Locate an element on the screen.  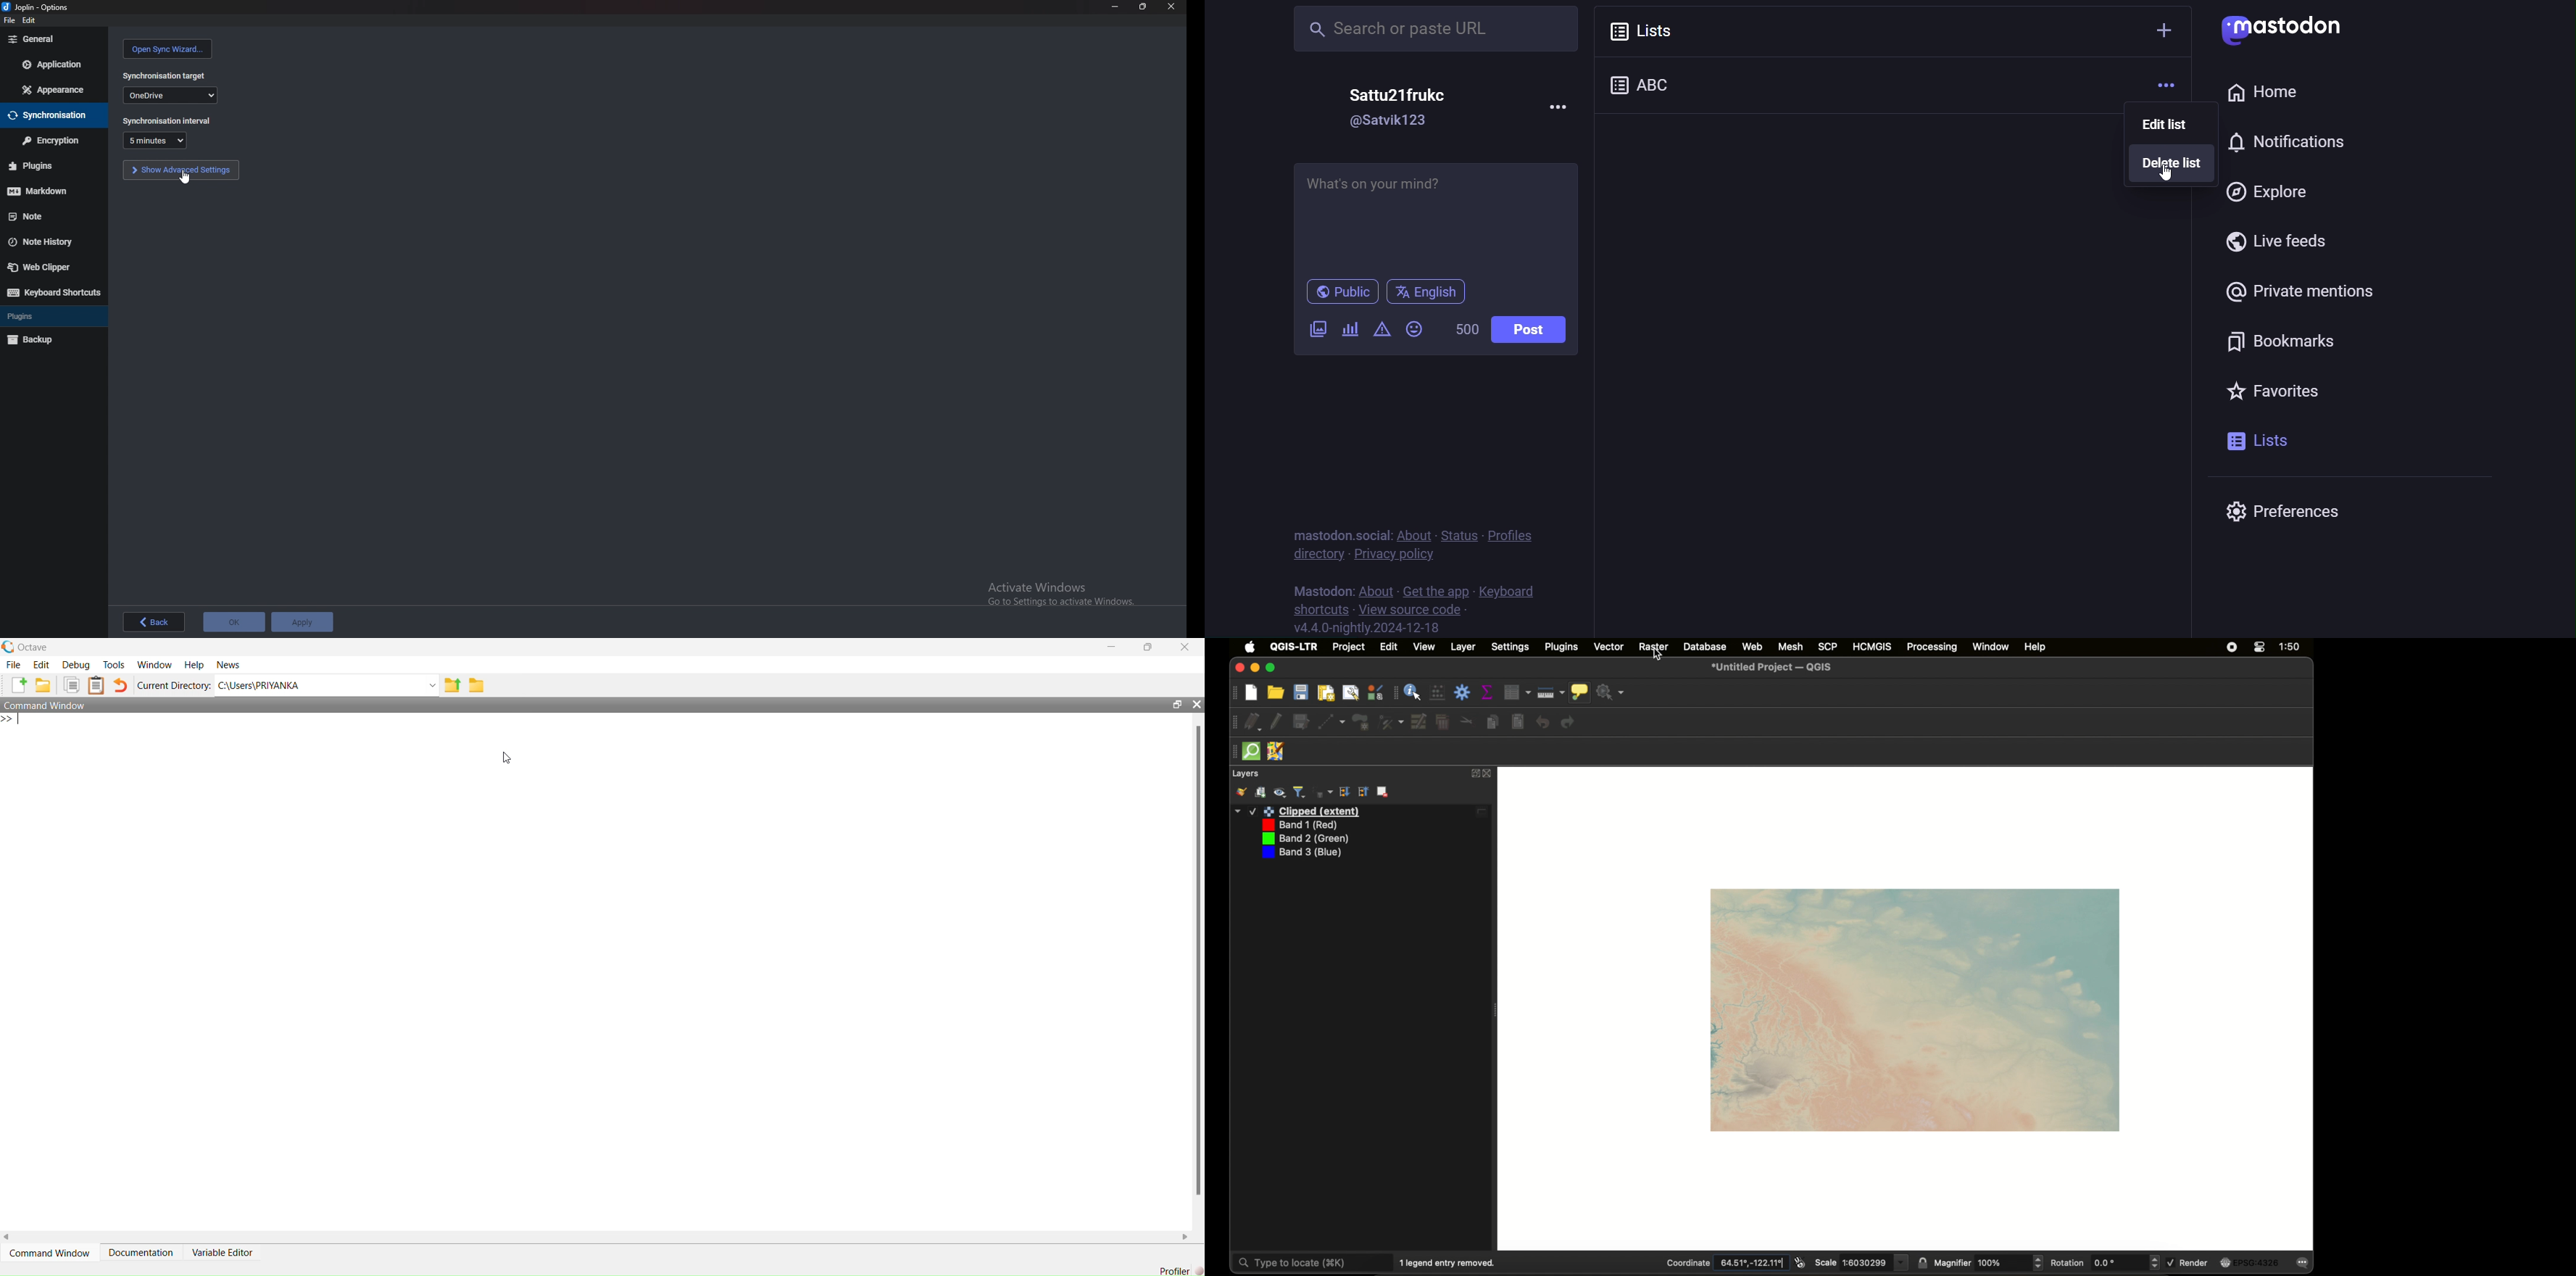
close is located at coordinates (1170, 6).